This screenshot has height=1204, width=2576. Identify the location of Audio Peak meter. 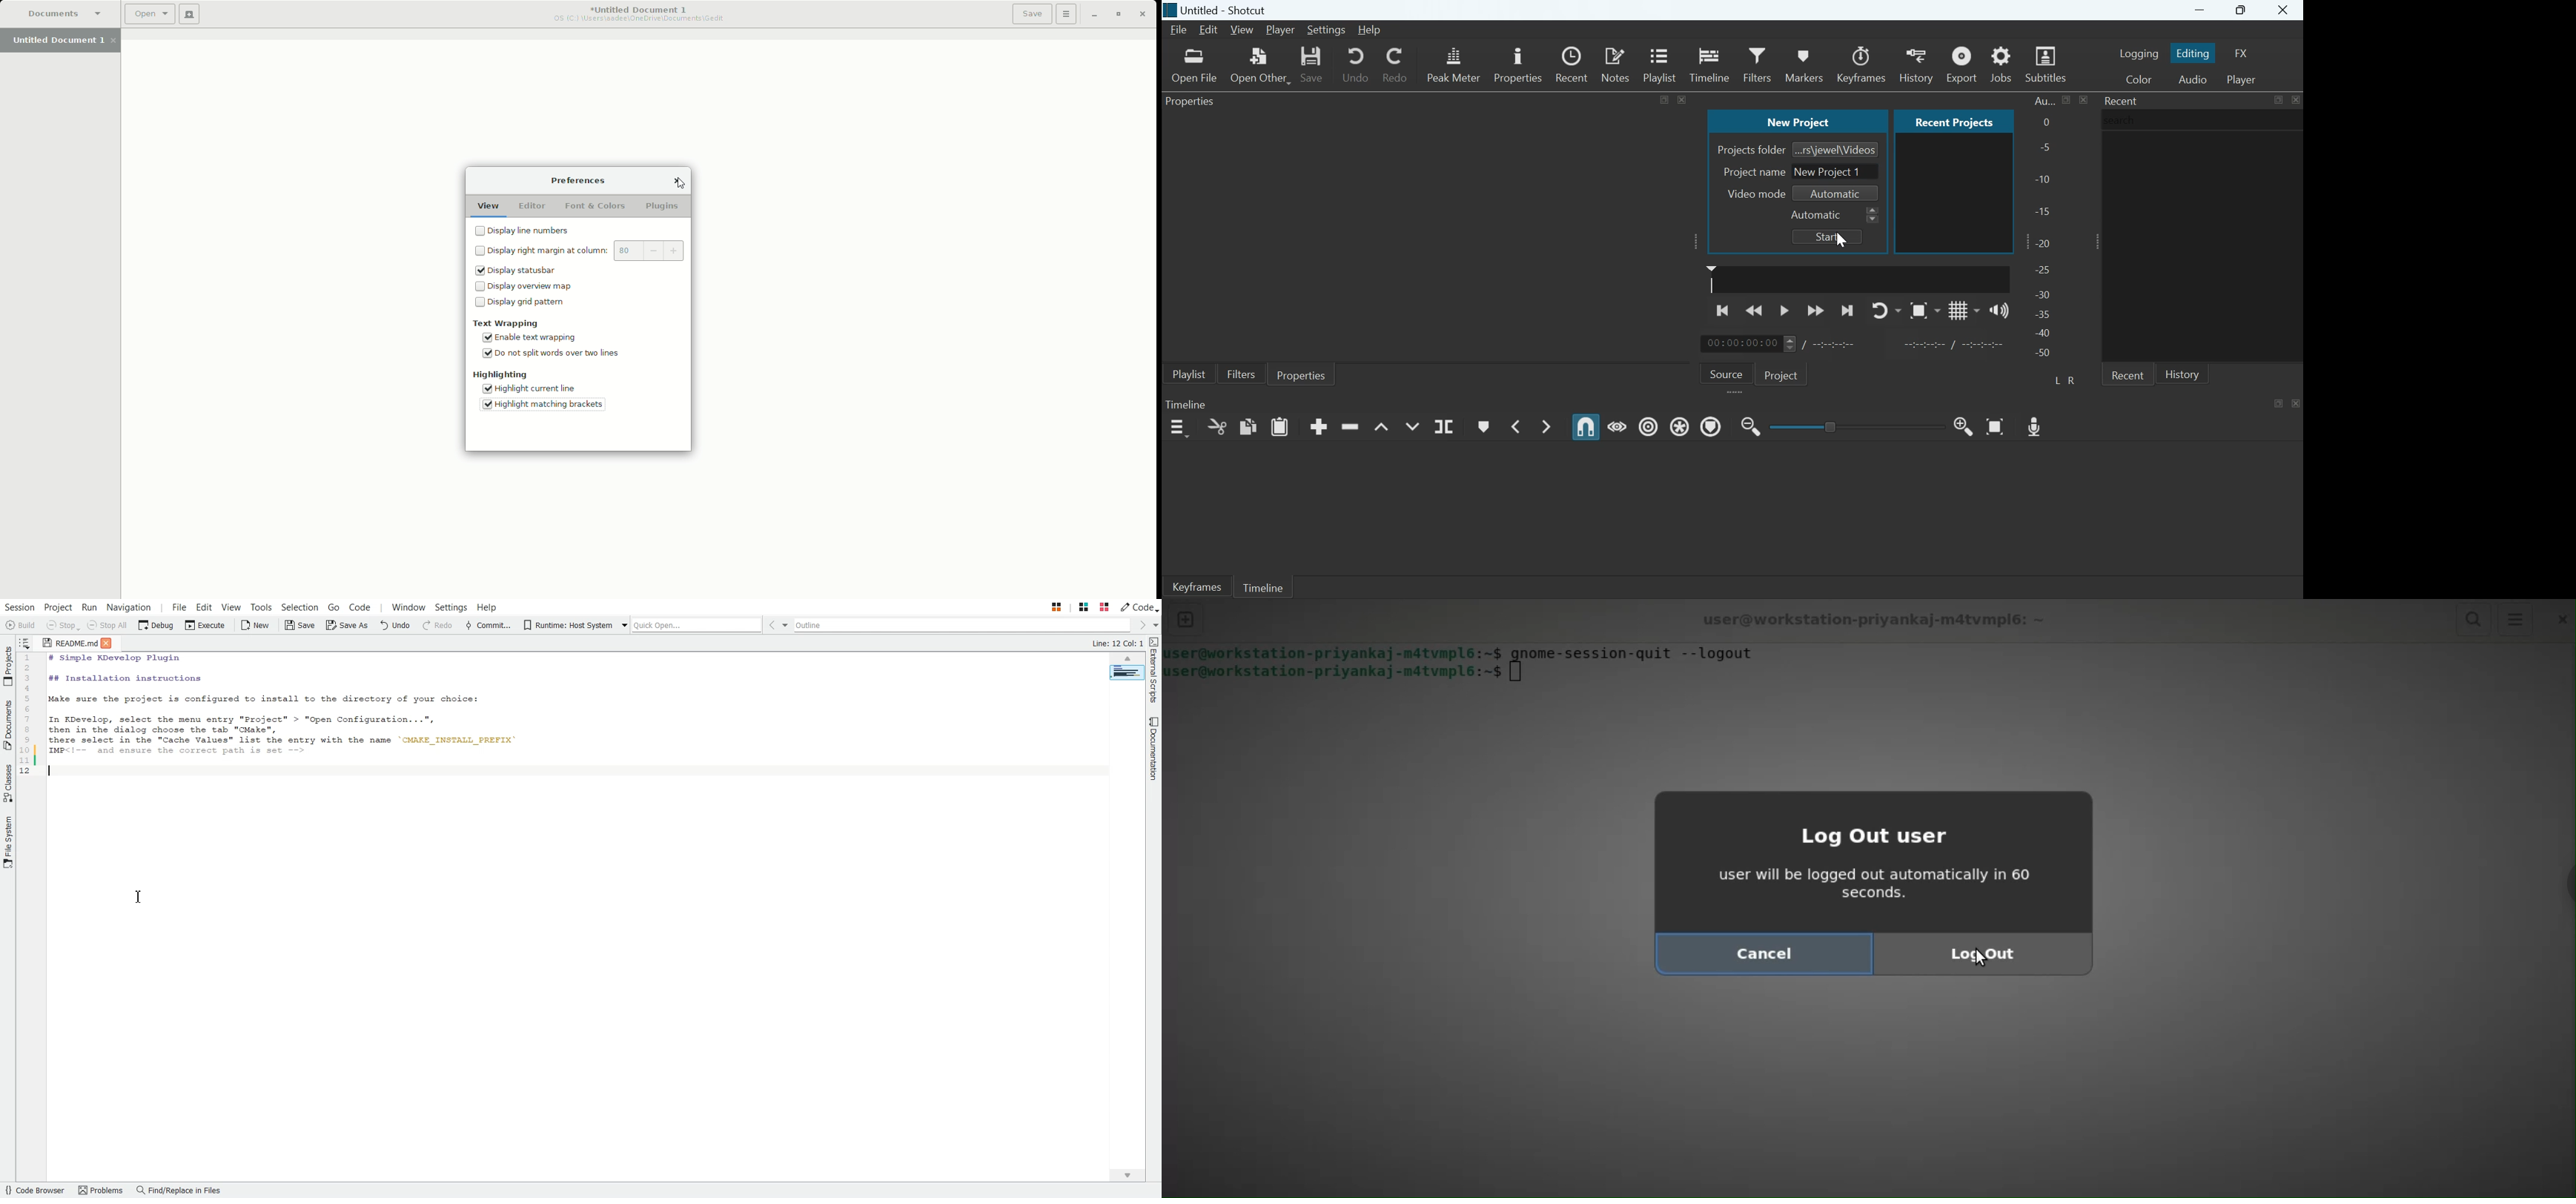
(1454, 63).